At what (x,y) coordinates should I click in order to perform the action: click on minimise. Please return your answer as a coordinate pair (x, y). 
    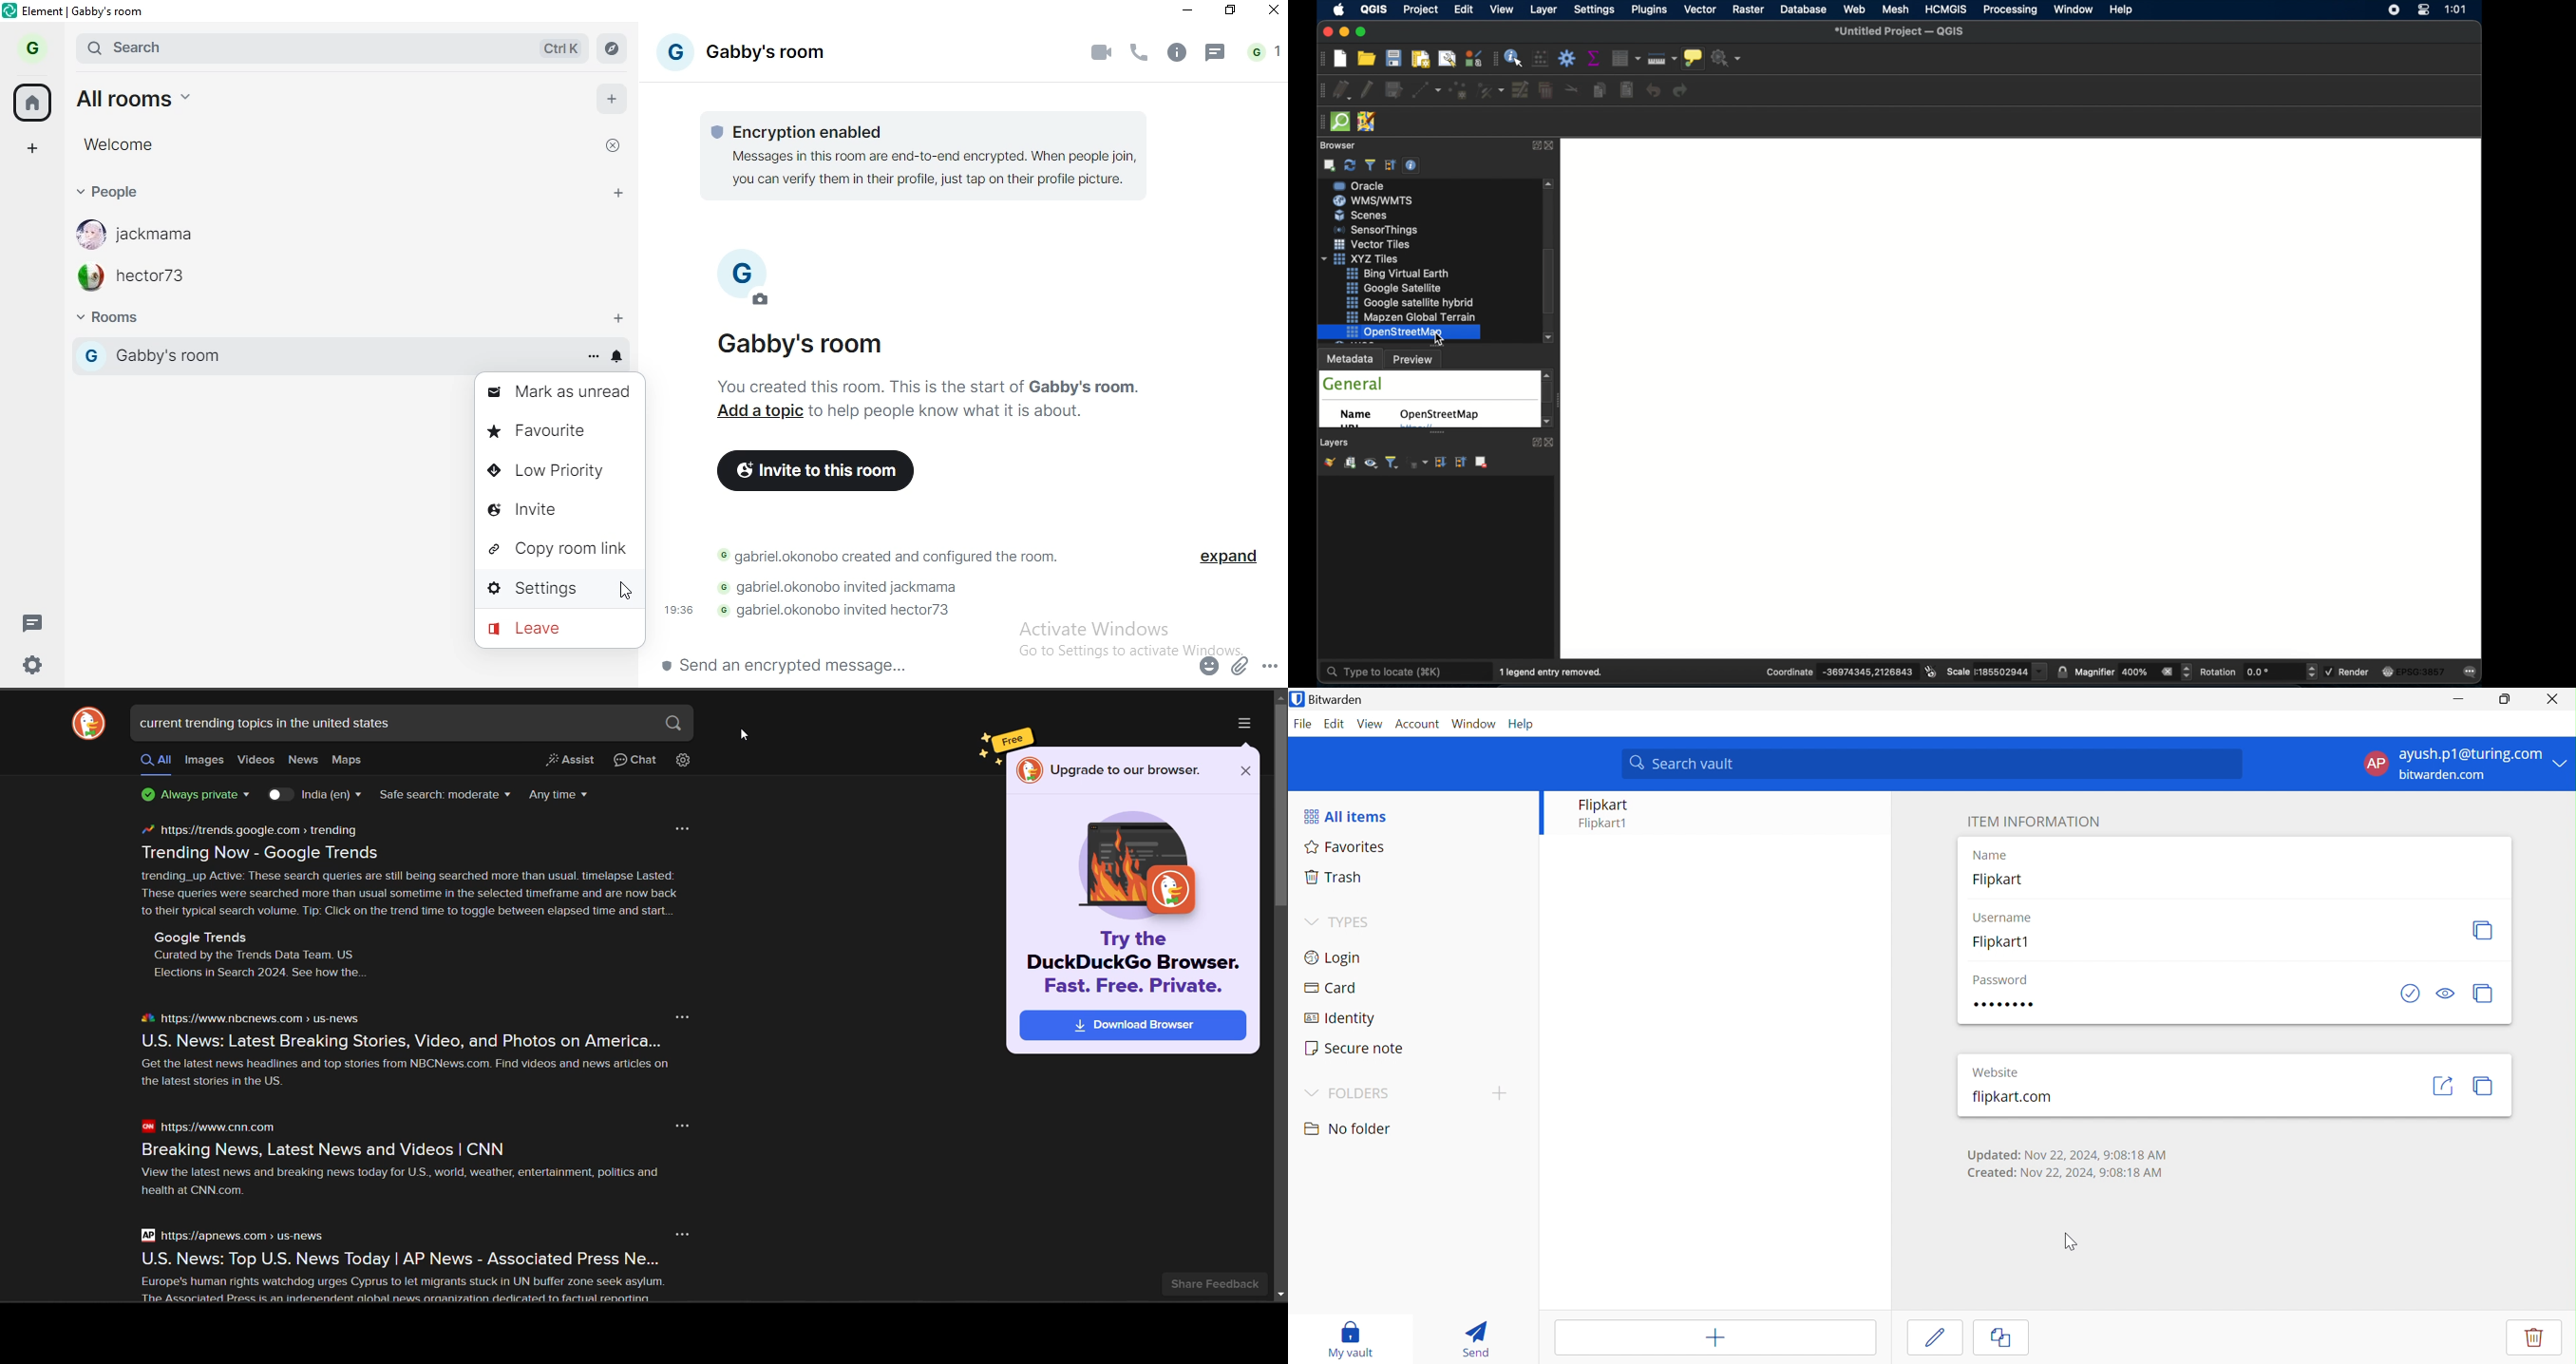
    Looking at the image, I should click on (1187, 13).